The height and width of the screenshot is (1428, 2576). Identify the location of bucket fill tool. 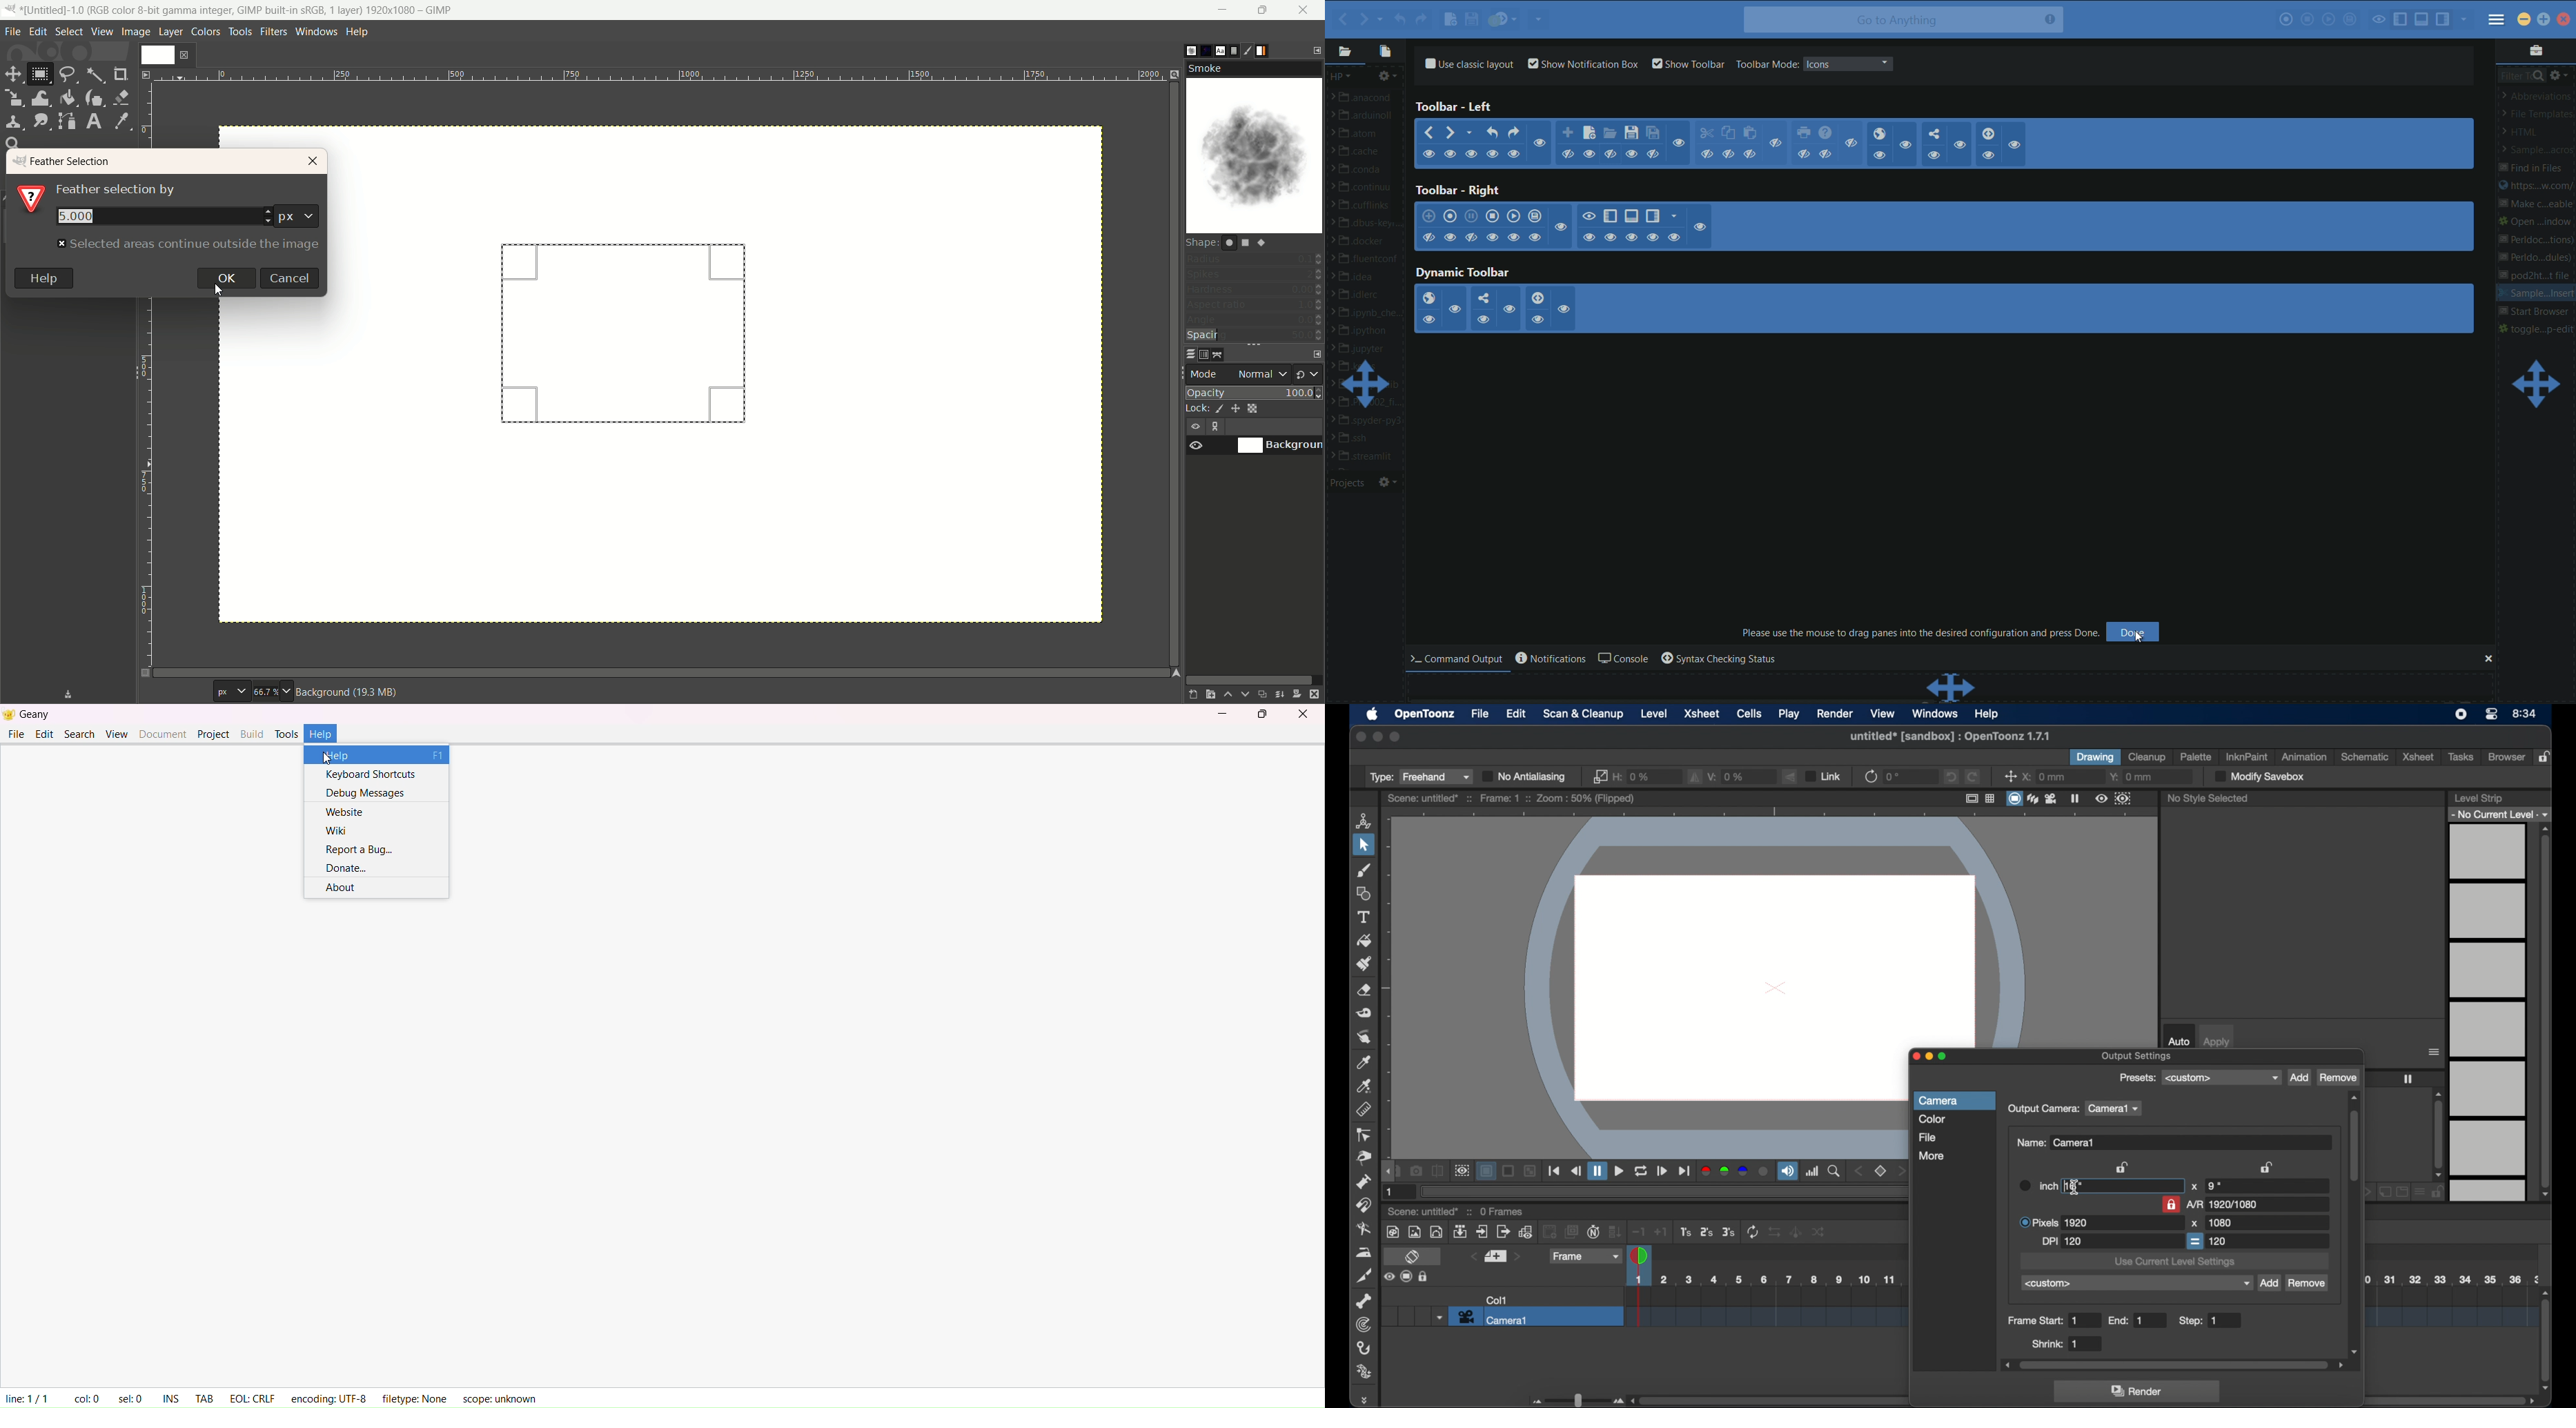
(69, 99).